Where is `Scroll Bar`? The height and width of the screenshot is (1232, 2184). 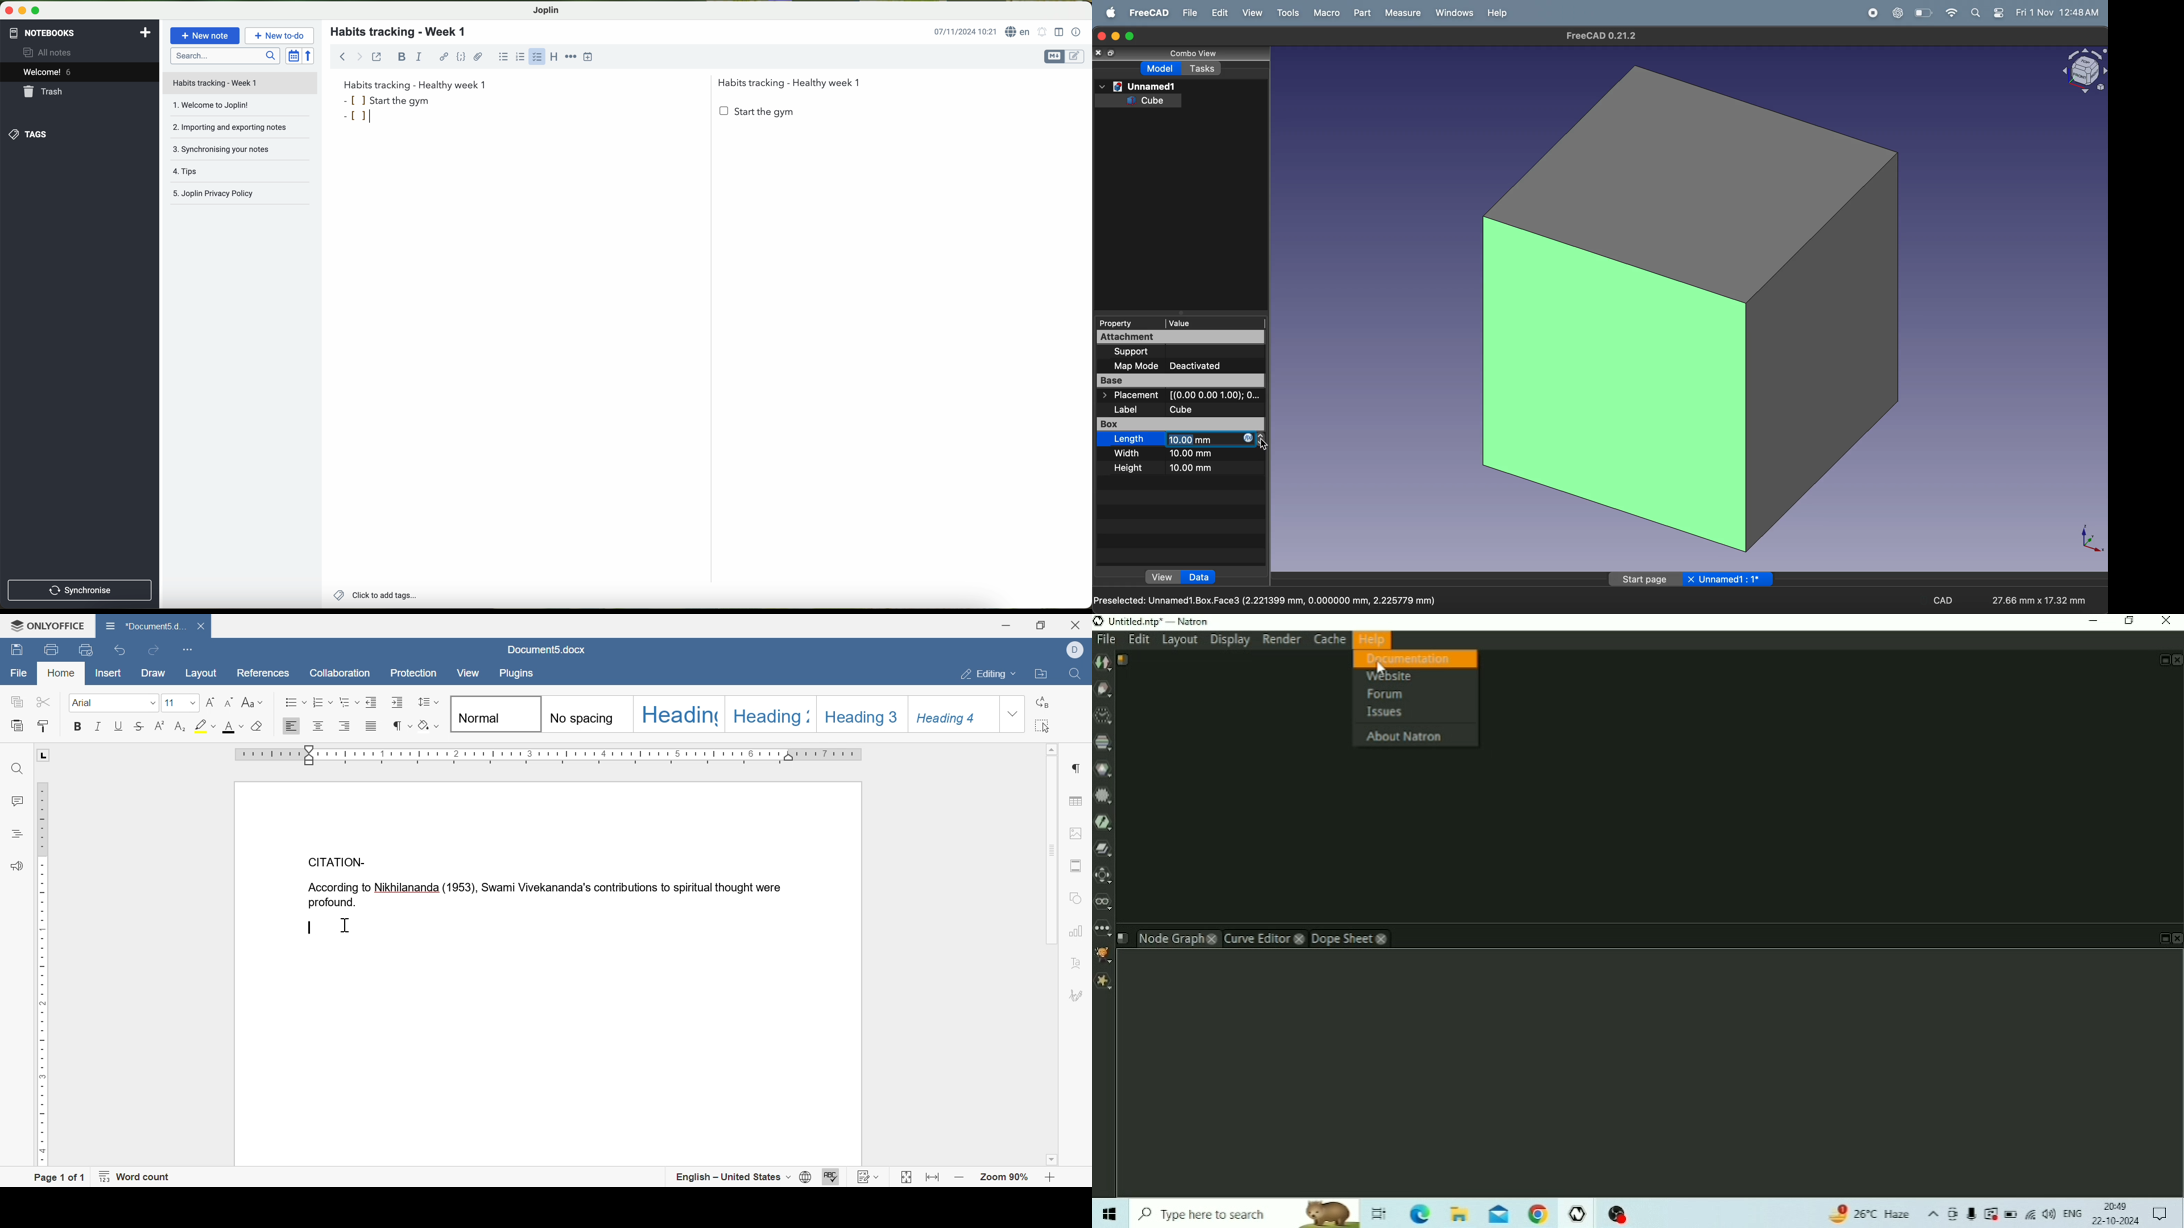 Scroll Bar is located at coordinates (1051, 955).